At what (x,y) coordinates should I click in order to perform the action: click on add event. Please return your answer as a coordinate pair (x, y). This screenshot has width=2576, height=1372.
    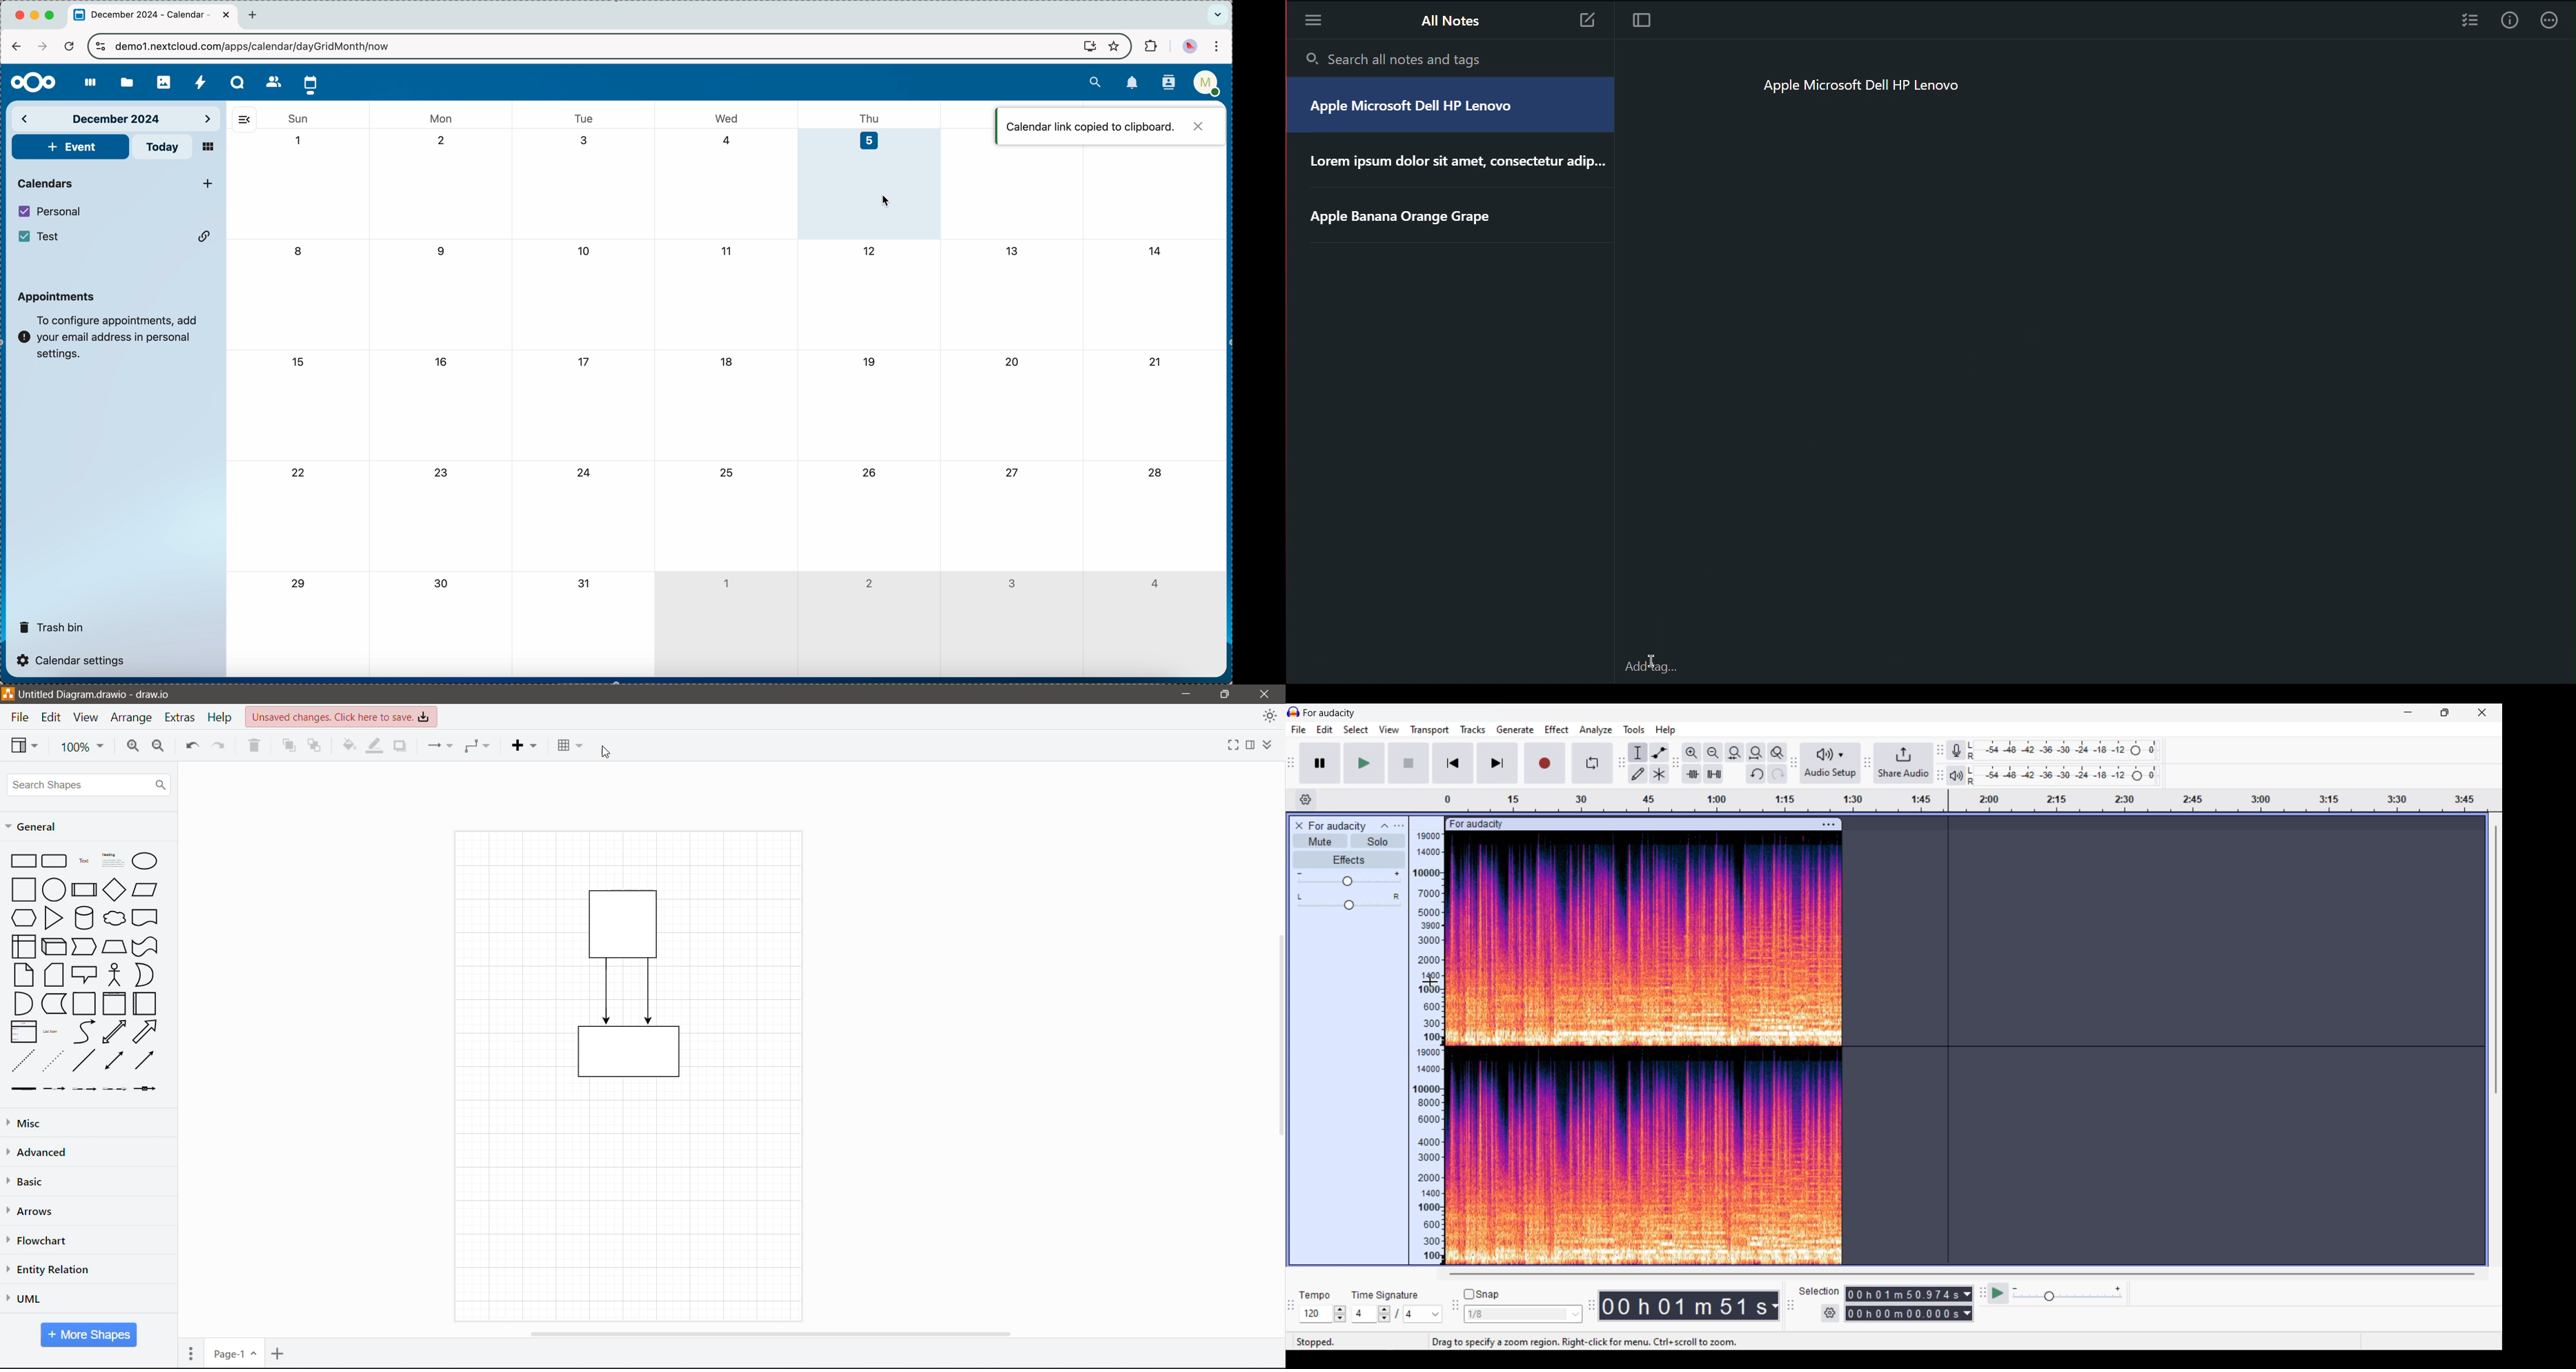
    Looking at the image, I should click on (70, 147).